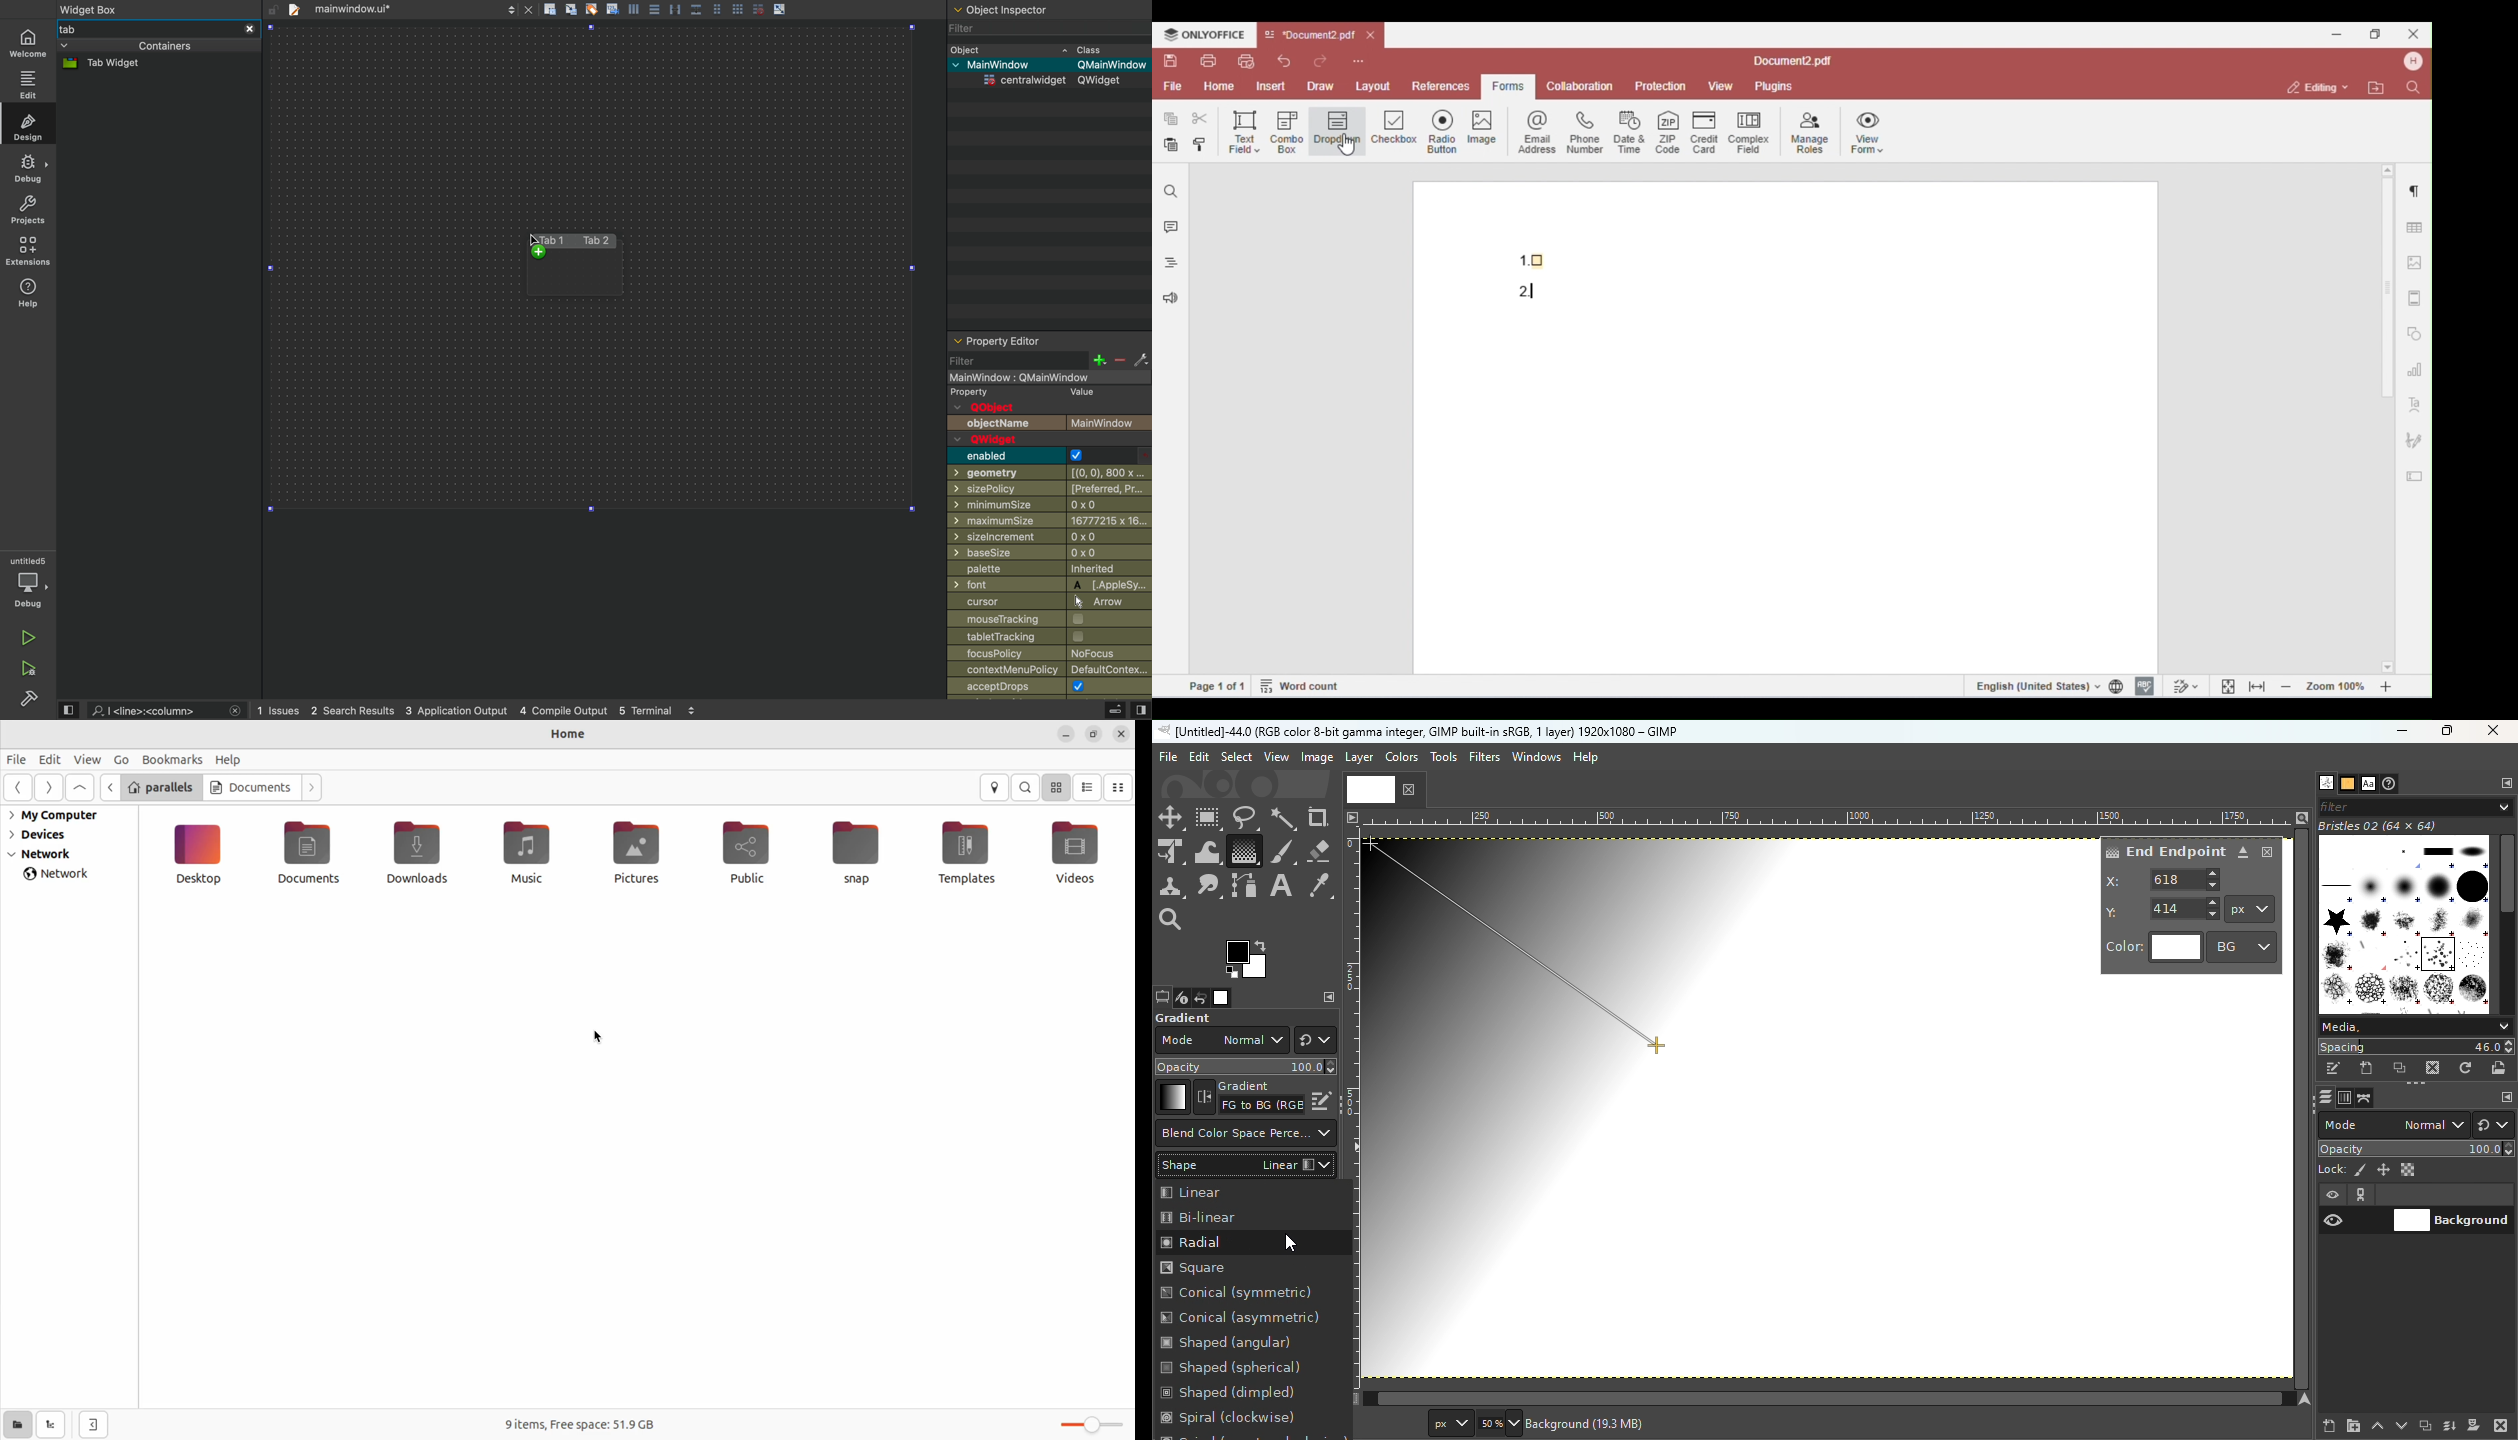 The width and height of the screenshot is (2520, 1456). I want to click on grid view medium, so click(717, 9).